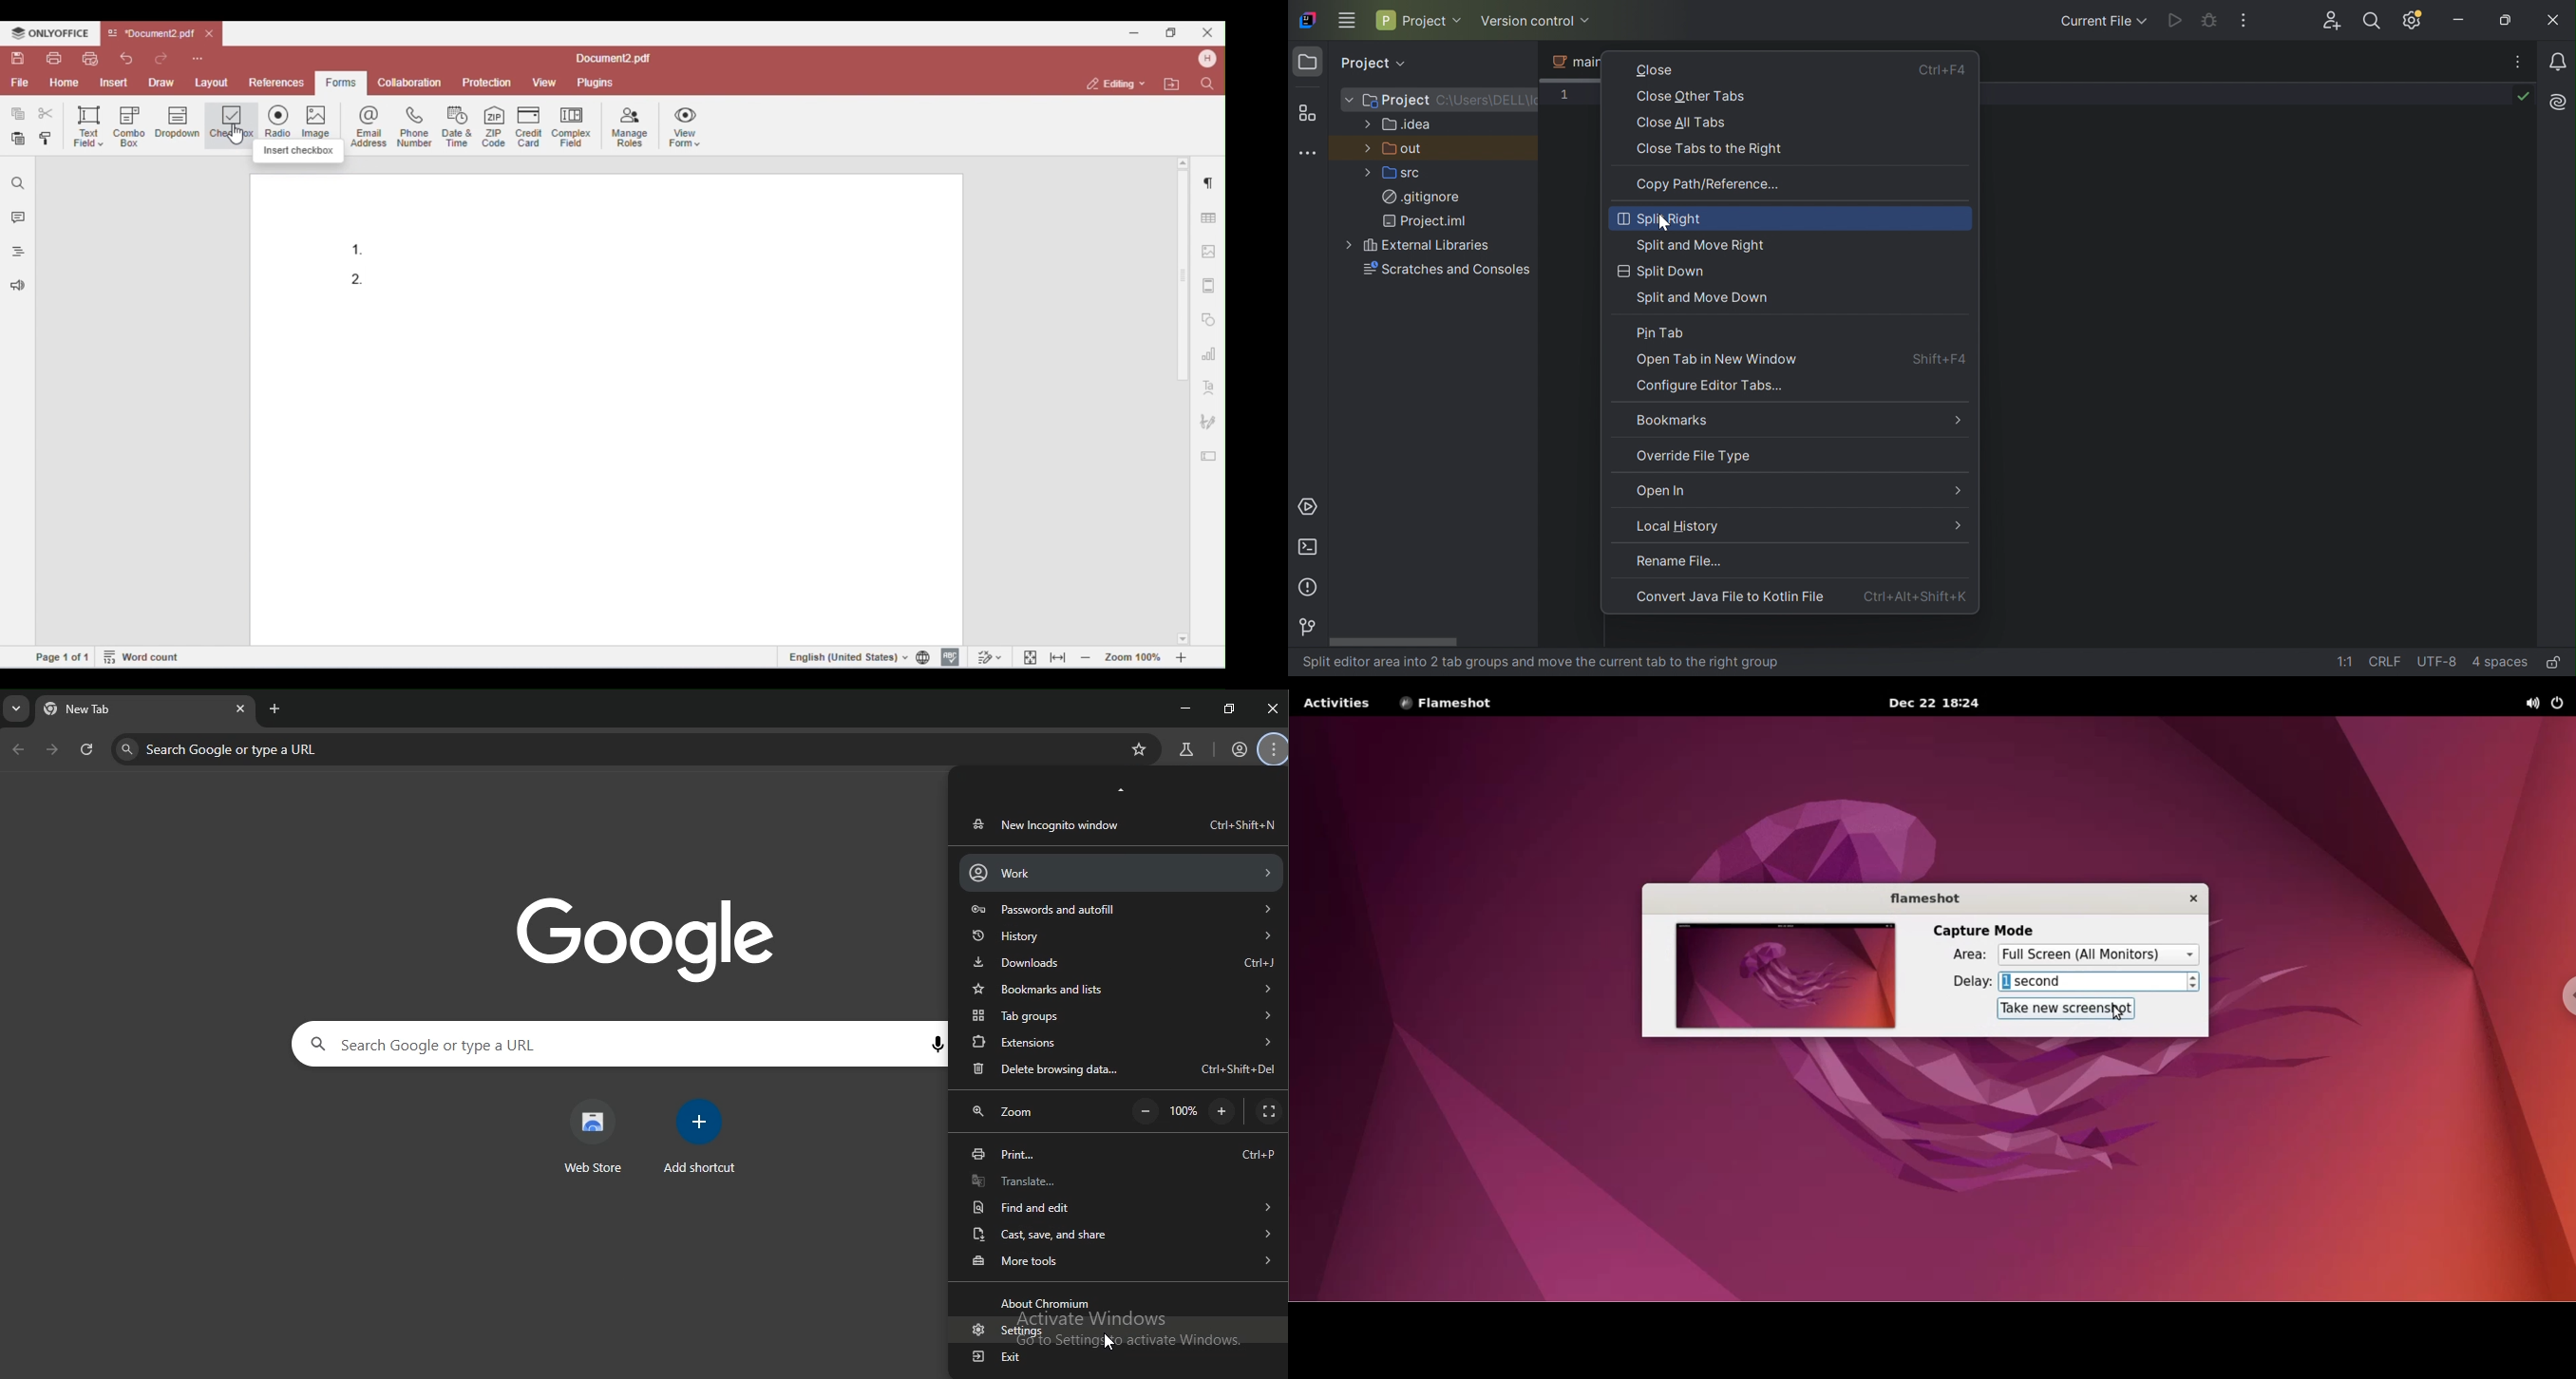  What do you see at coordinates (657, 937) in the screenshot?
I see `google` at bounding box center [657, 937].